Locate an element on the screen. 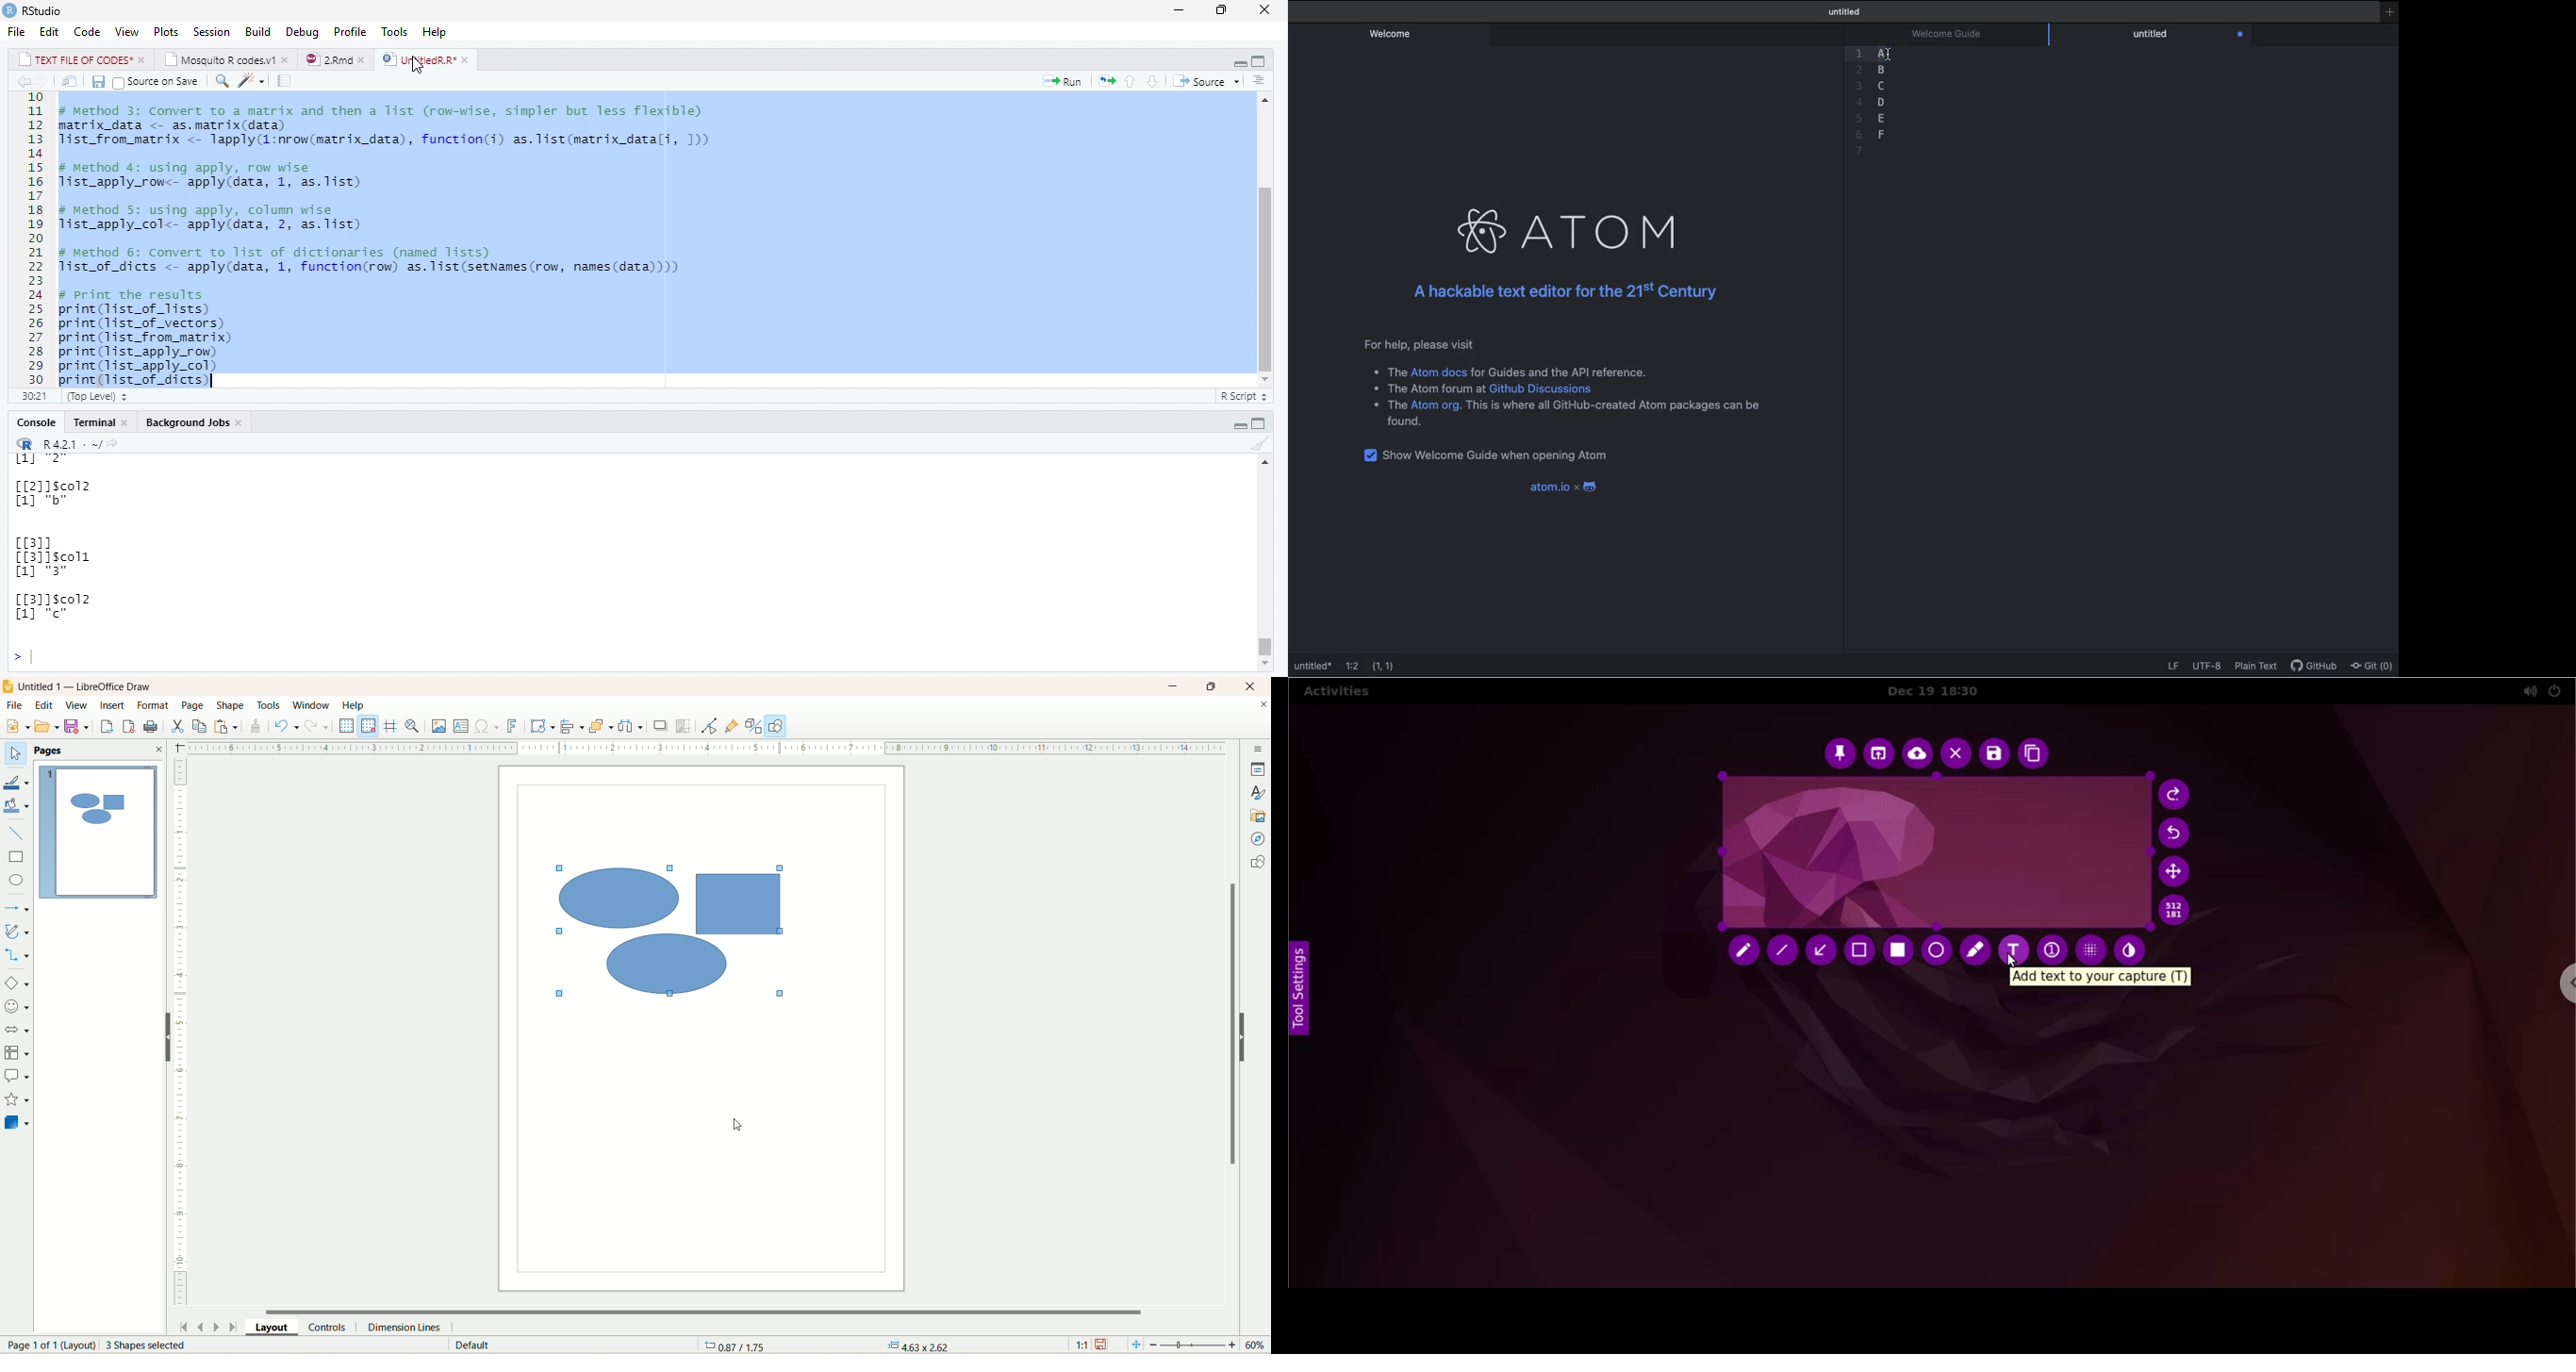  gluepoint function is located at coordinates (731, 727).